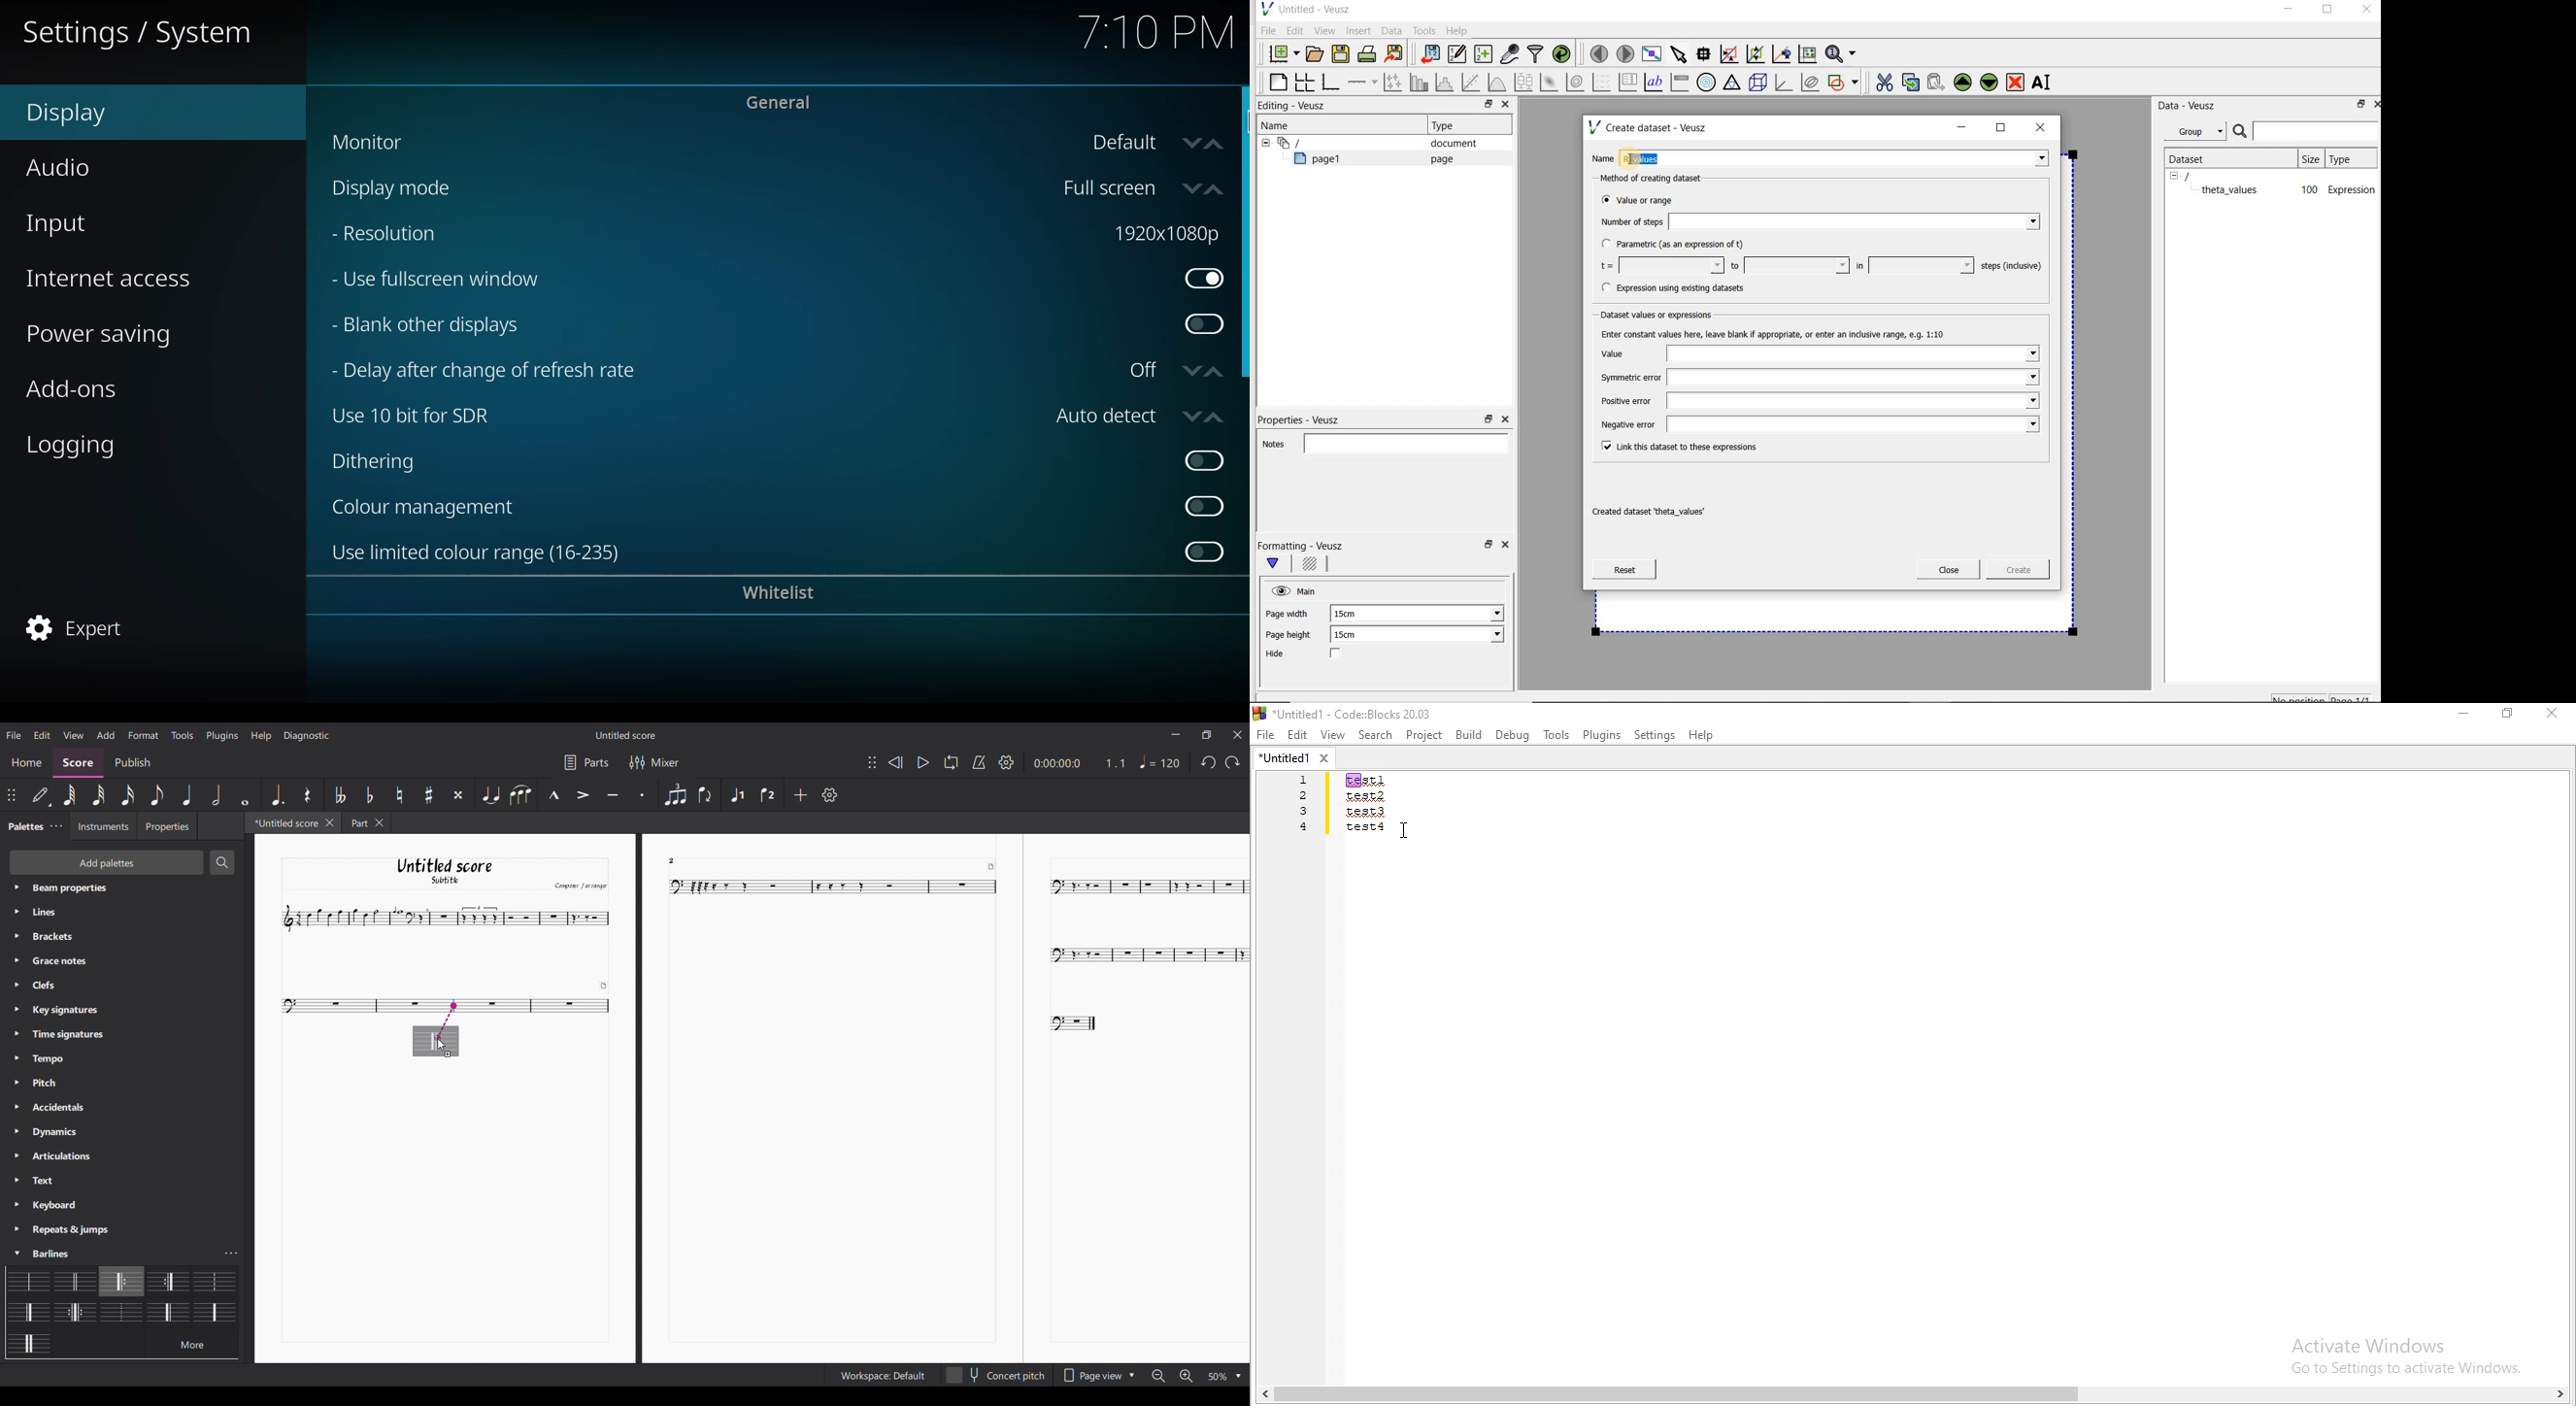  What do you see at coordinates (1297, 818) in the screenshot?
I see `1,2,3,4,5` at bounding box center [1297, 818].